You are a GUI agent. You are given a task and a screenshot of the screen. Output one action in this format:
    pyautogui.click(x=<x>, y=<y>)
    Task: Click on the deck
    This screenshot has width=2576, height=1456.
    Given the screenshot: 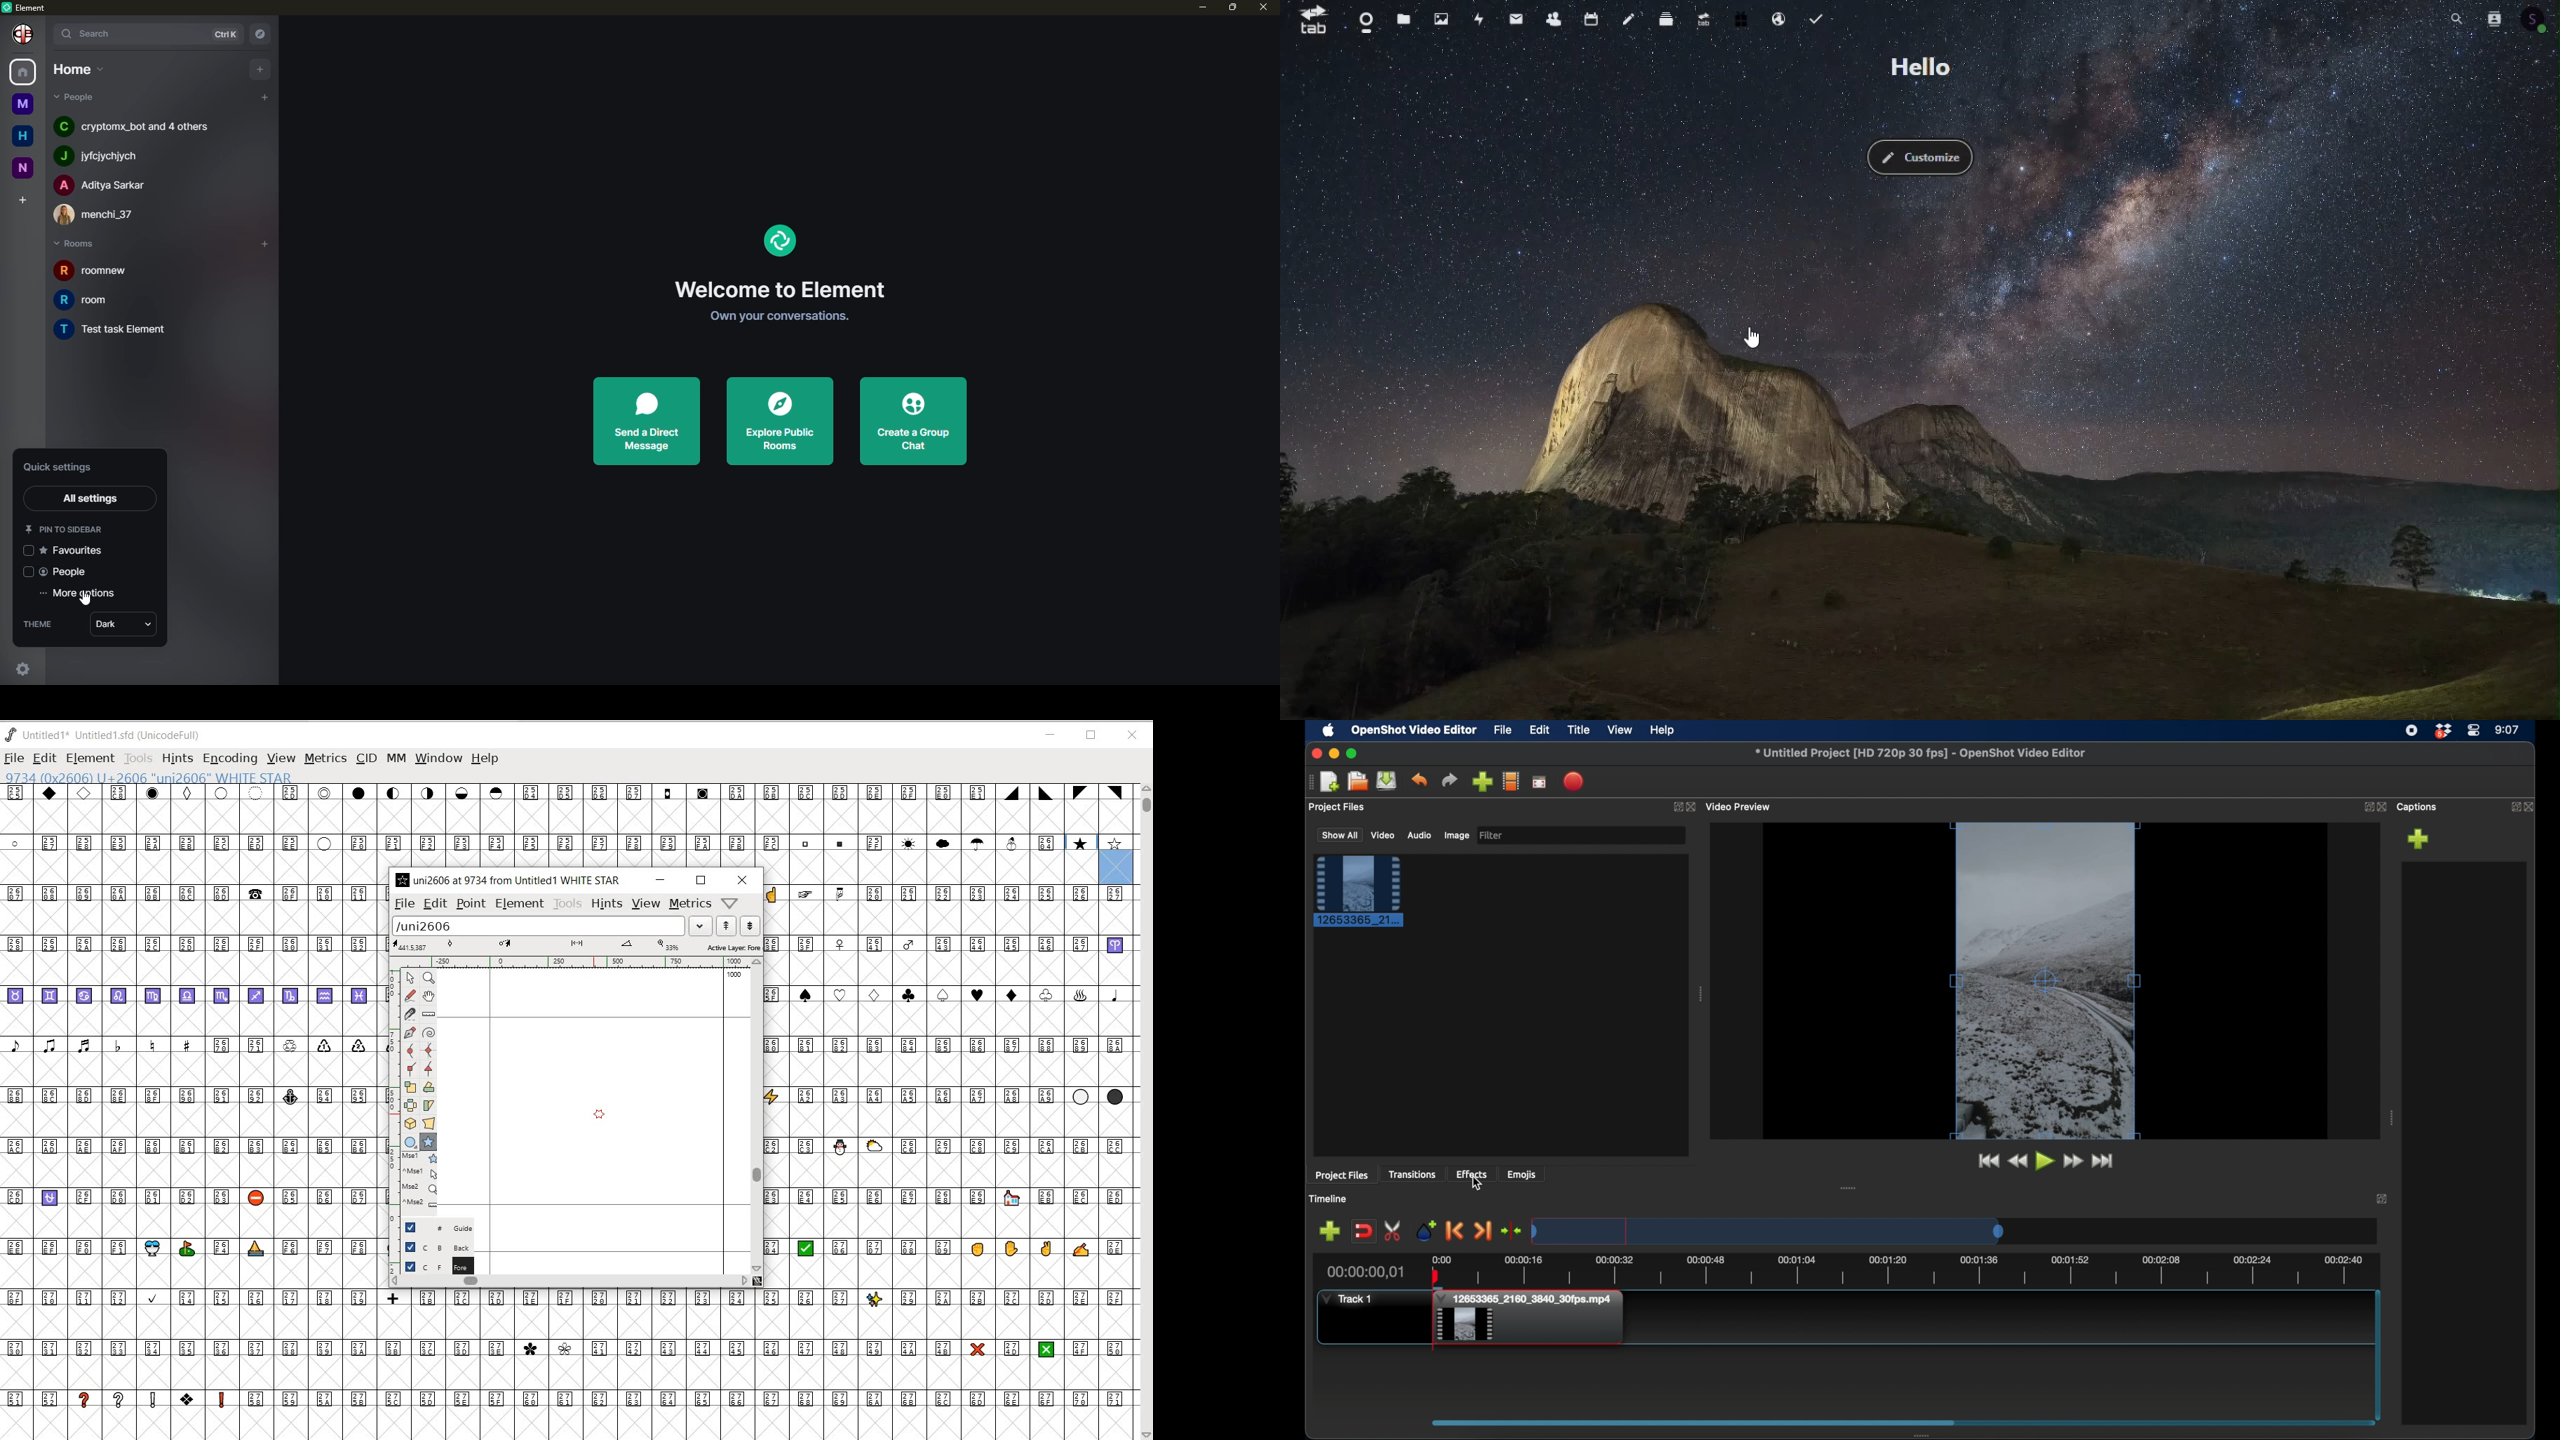 What is the action you would take?
    pyautogui.click(x=1662, y=19)
    